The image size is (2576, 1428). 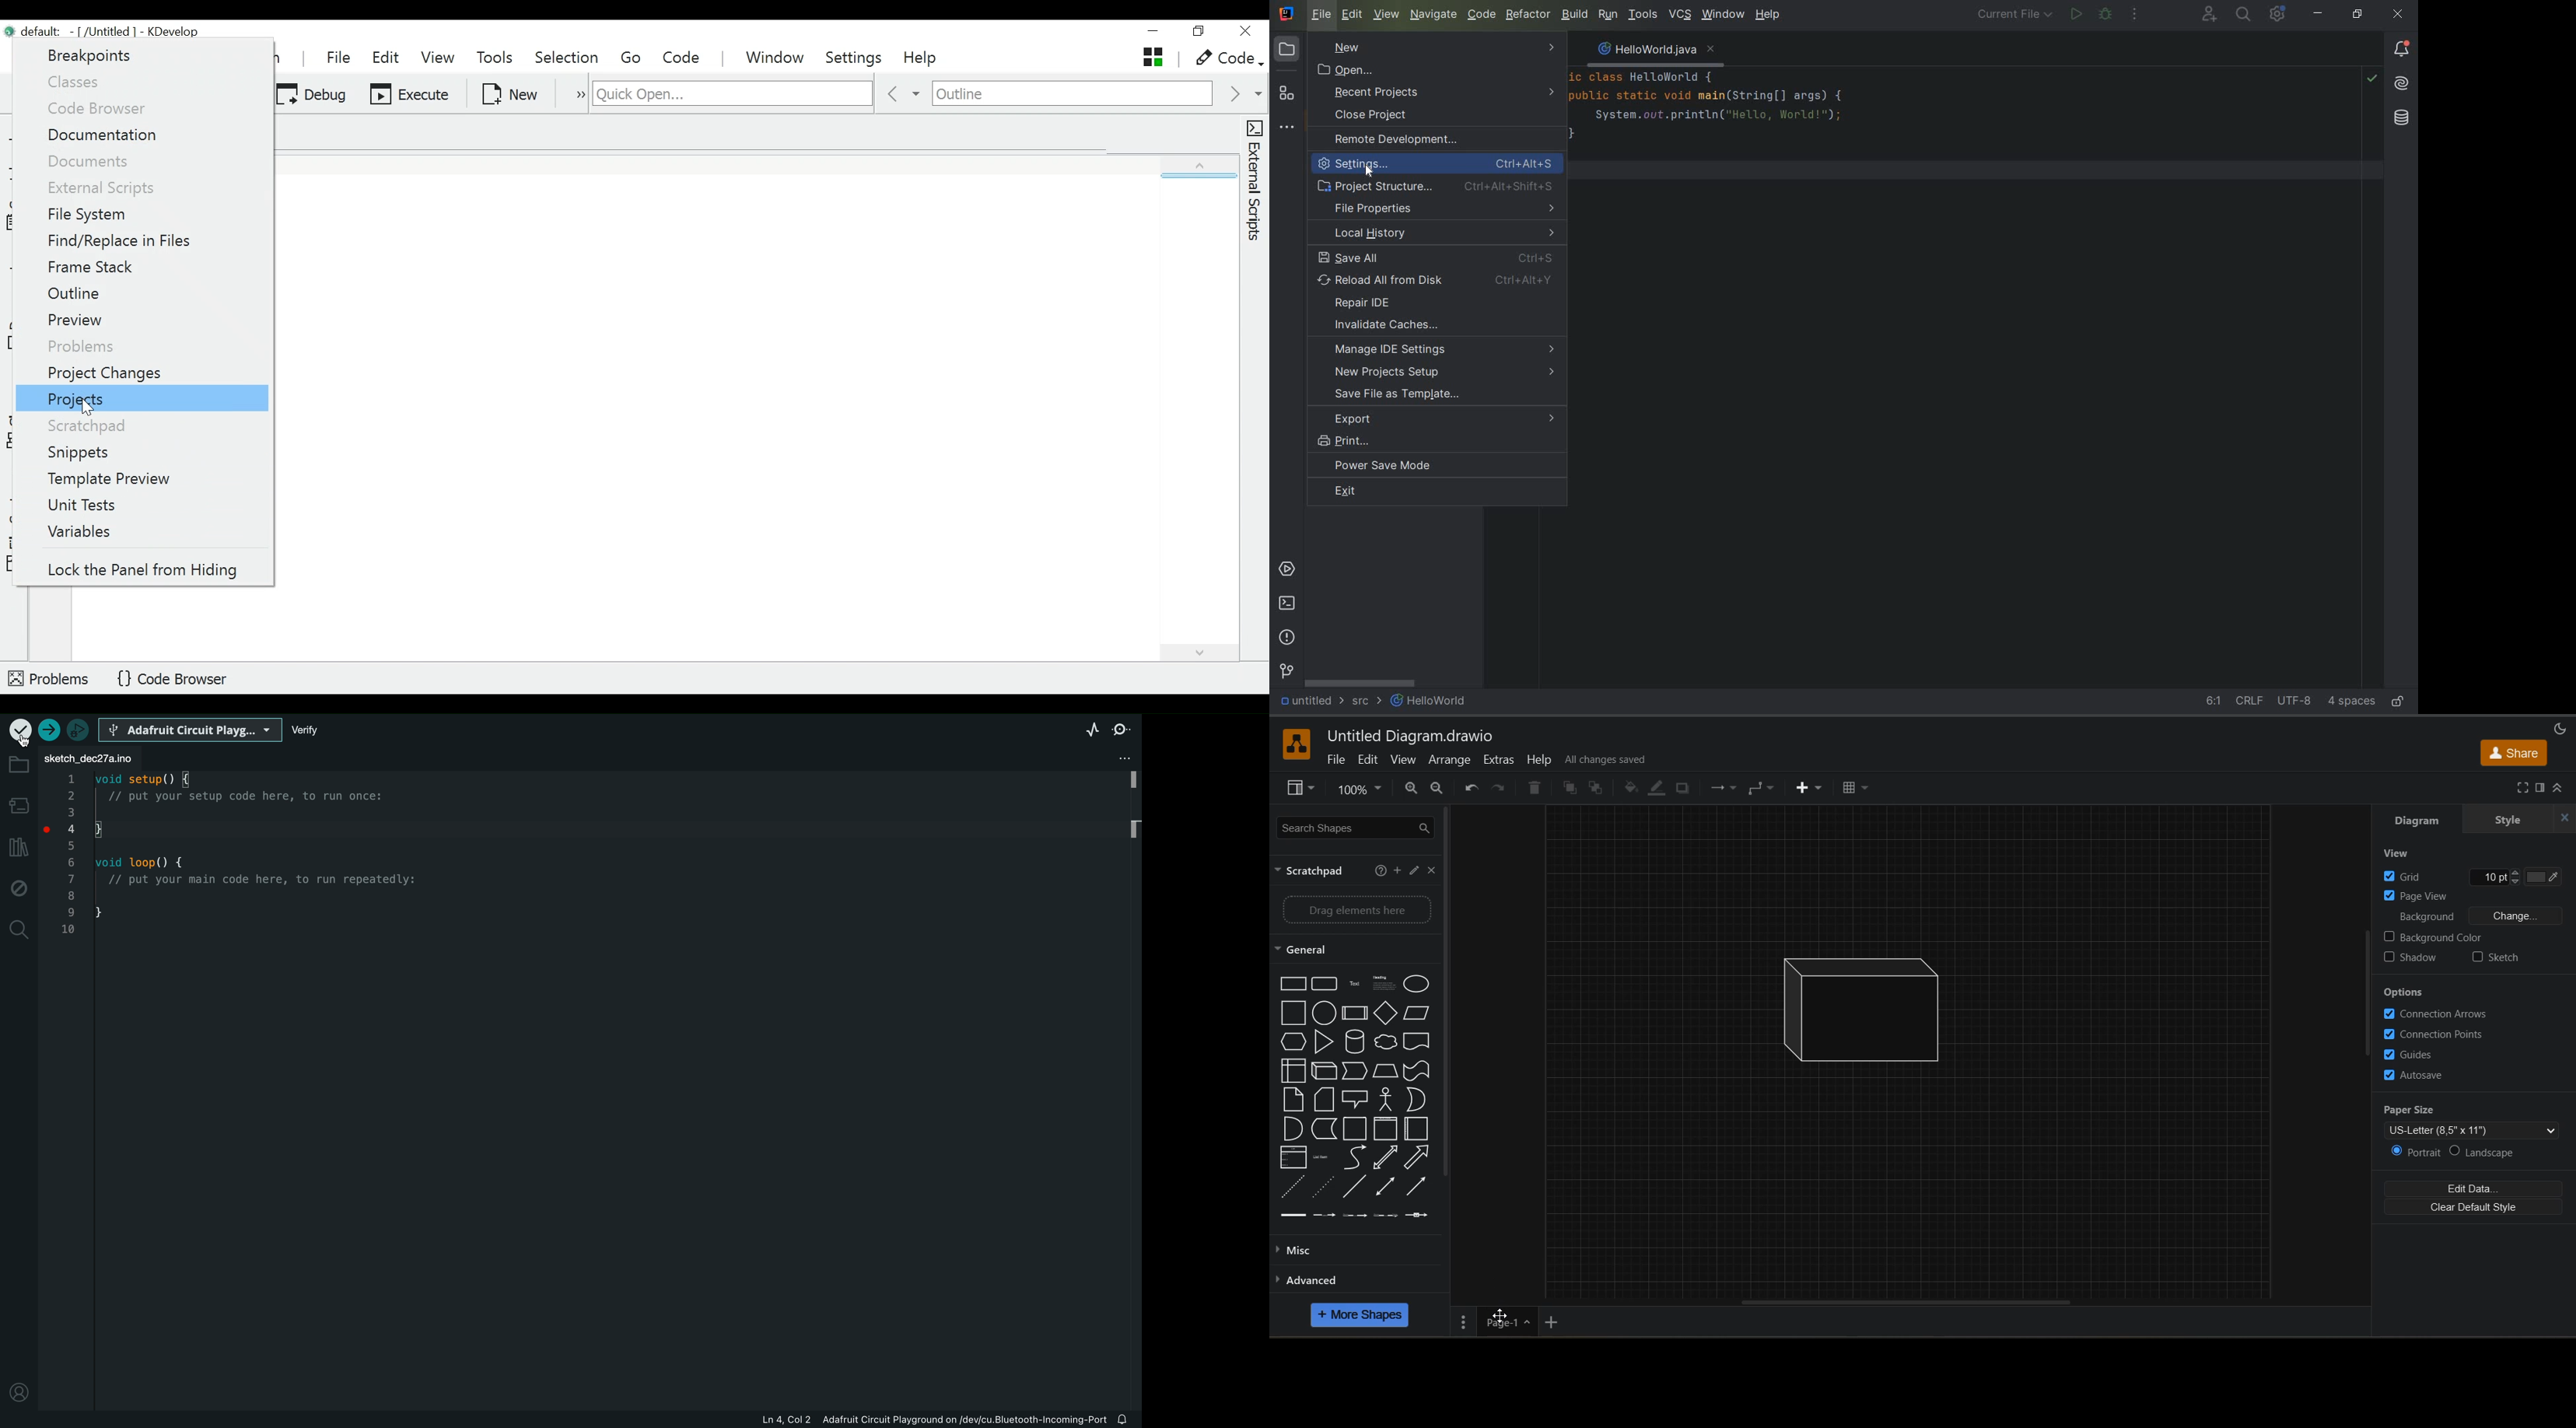 What do you see at coordinates (922, 59) in the screenshot?
I see `Help` at bounding box center [922, 59].